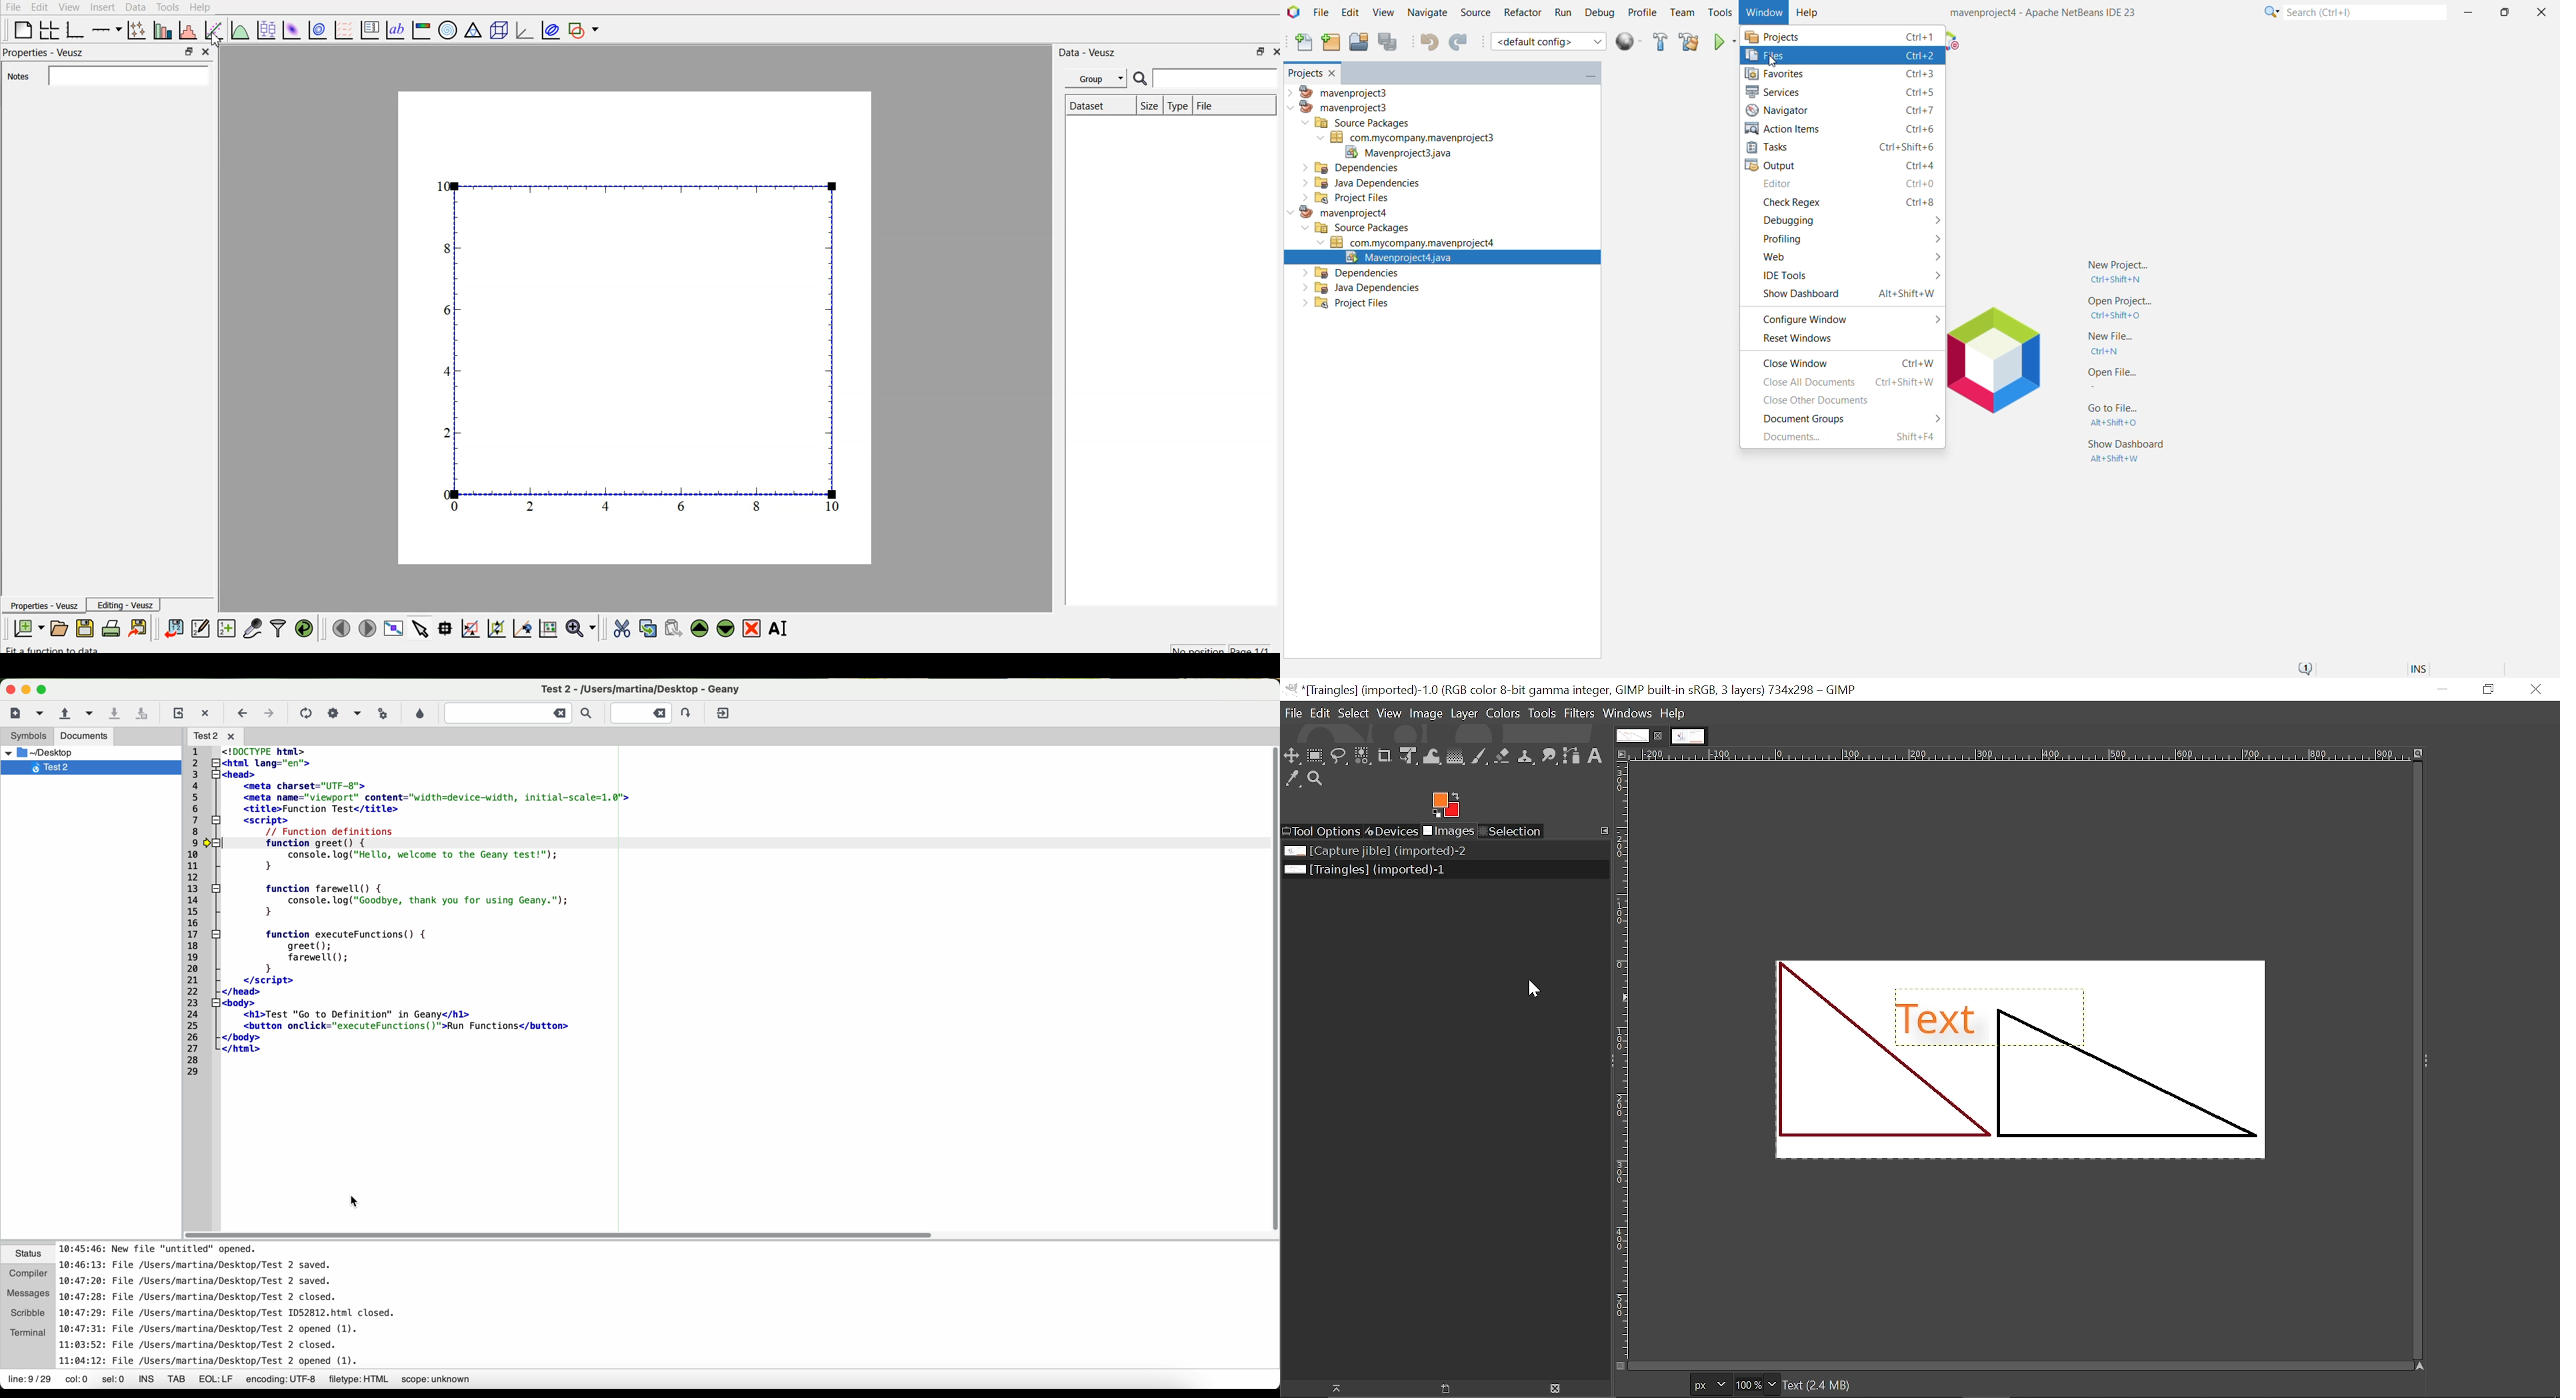 Image resolution: width=2576 pixels, height=1400 pixels. I want to click on IDE Tools, so click(1847, 276).